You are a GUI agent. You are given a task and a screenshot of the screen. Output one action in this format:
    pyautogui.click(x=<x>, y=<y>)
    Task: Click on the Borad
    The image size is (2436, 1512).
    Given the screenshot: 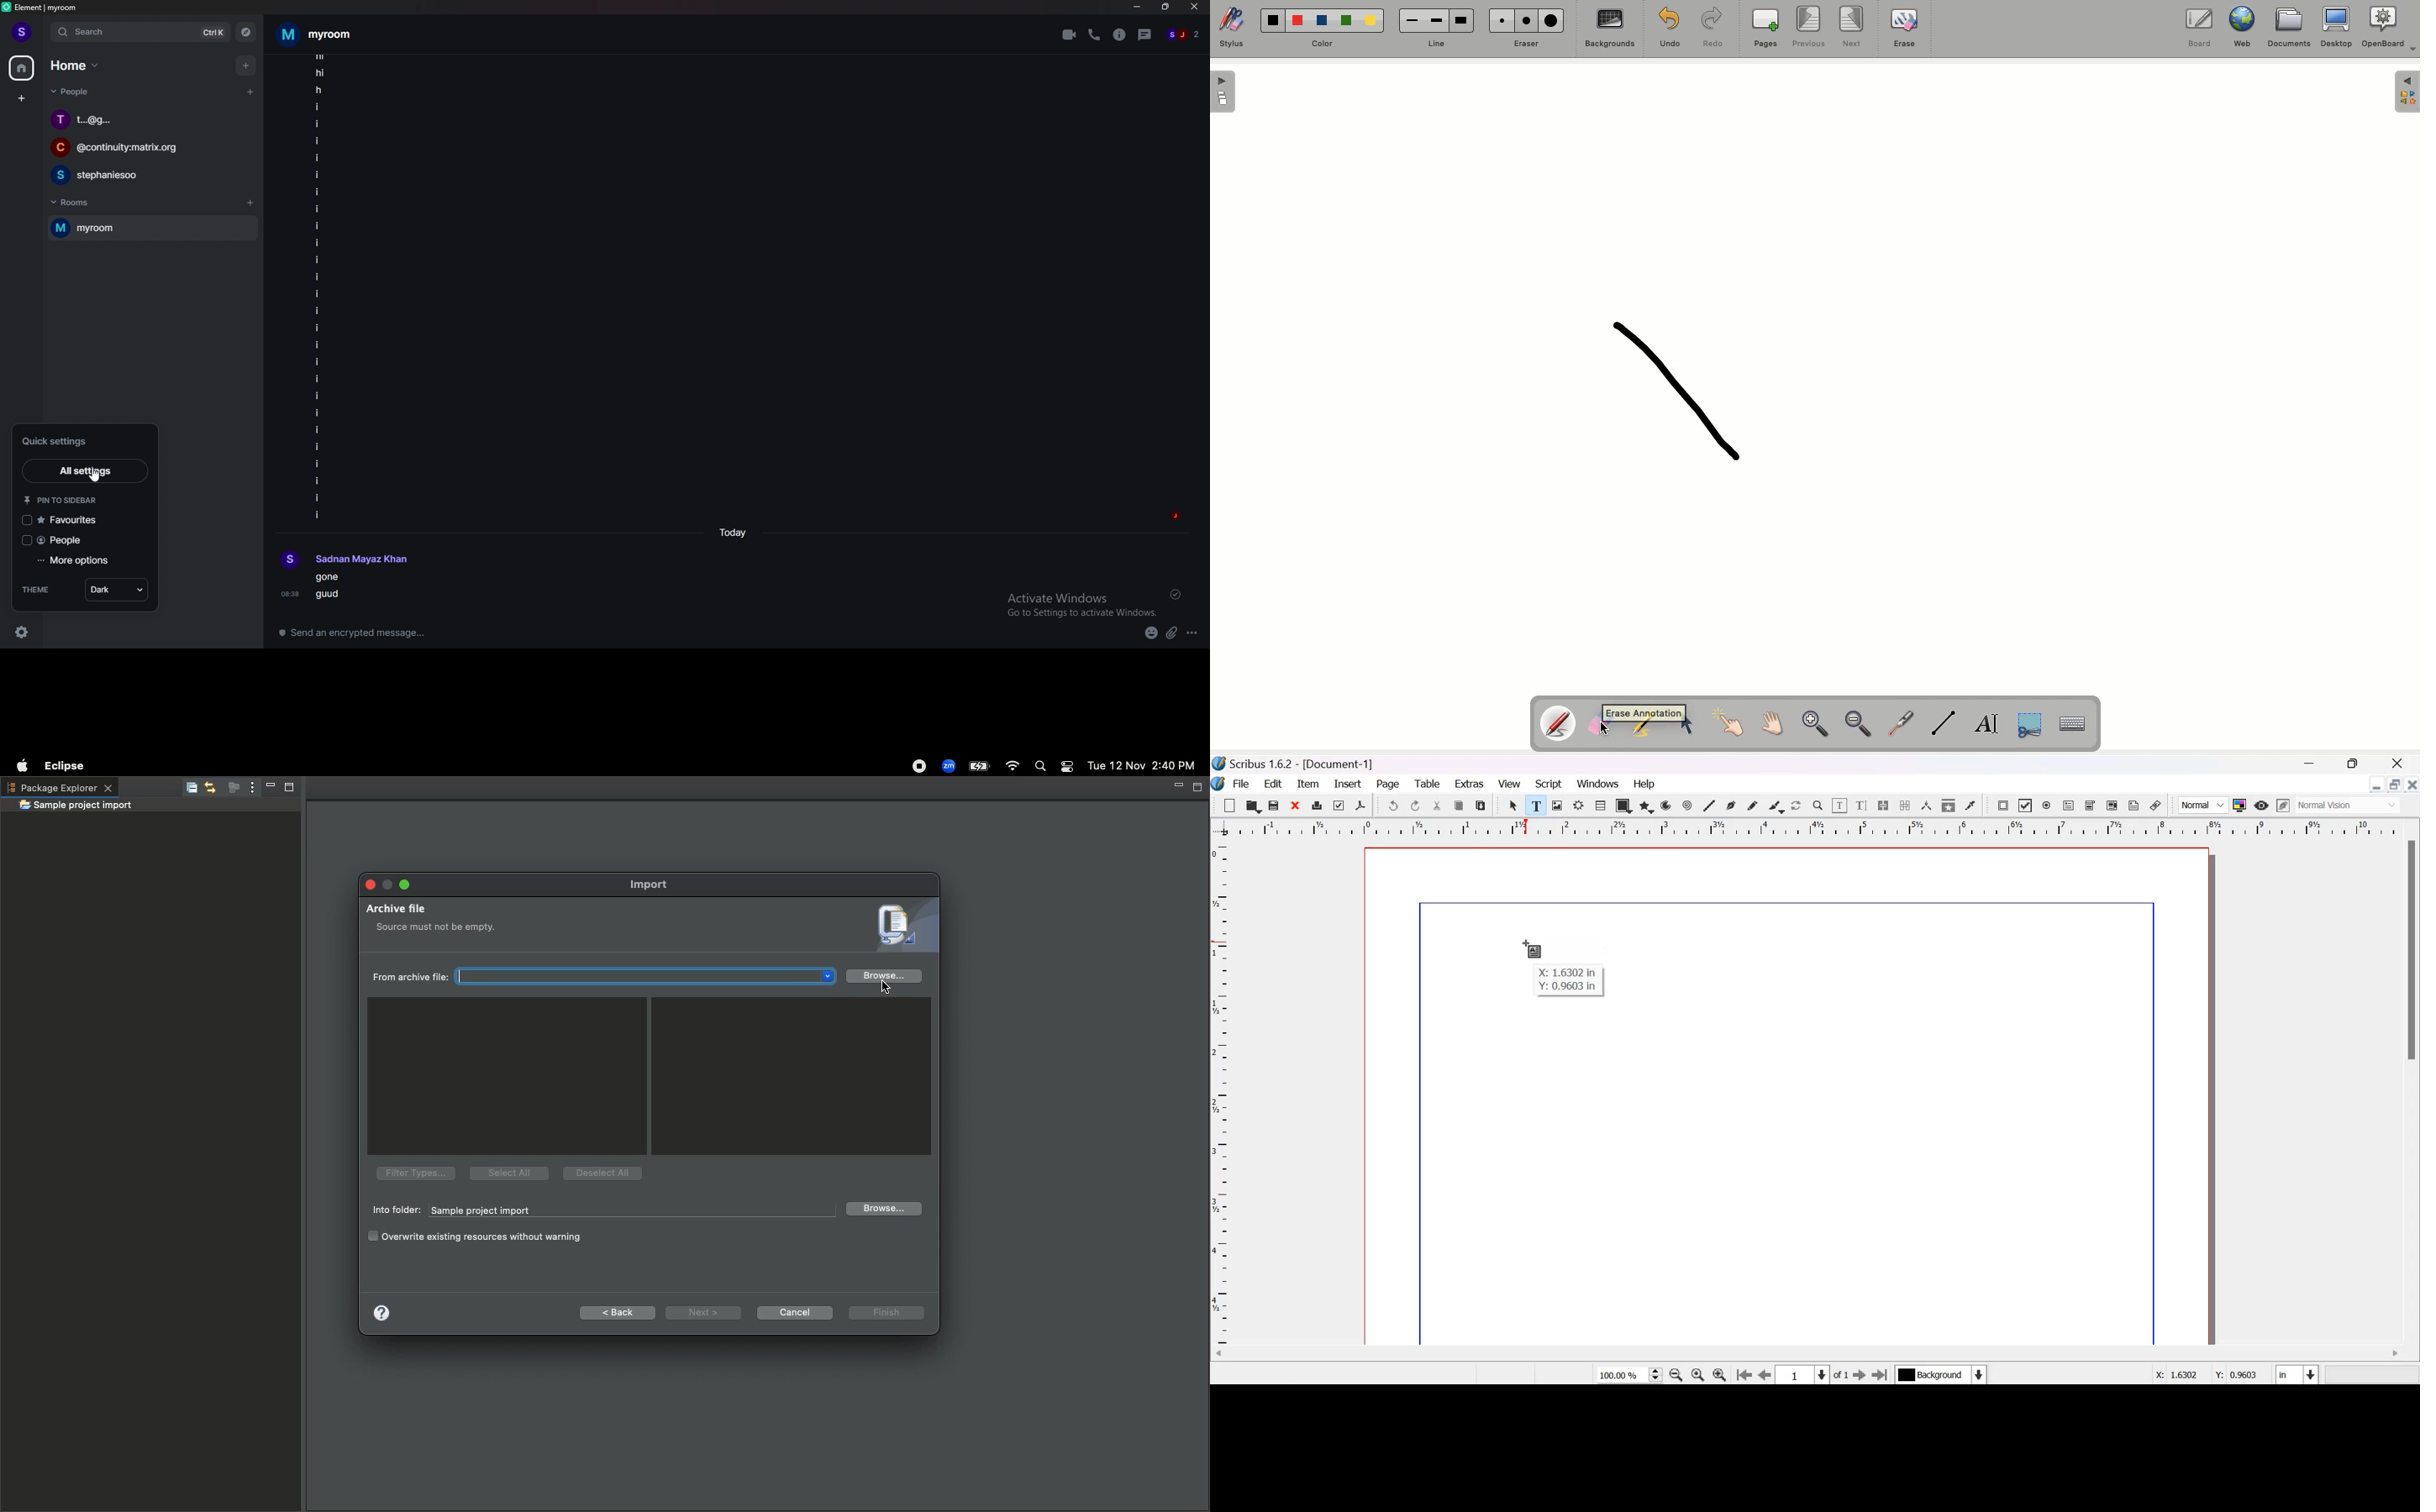 What is the action you would take?
    pyautogui.click(x=2200, y=30)
    